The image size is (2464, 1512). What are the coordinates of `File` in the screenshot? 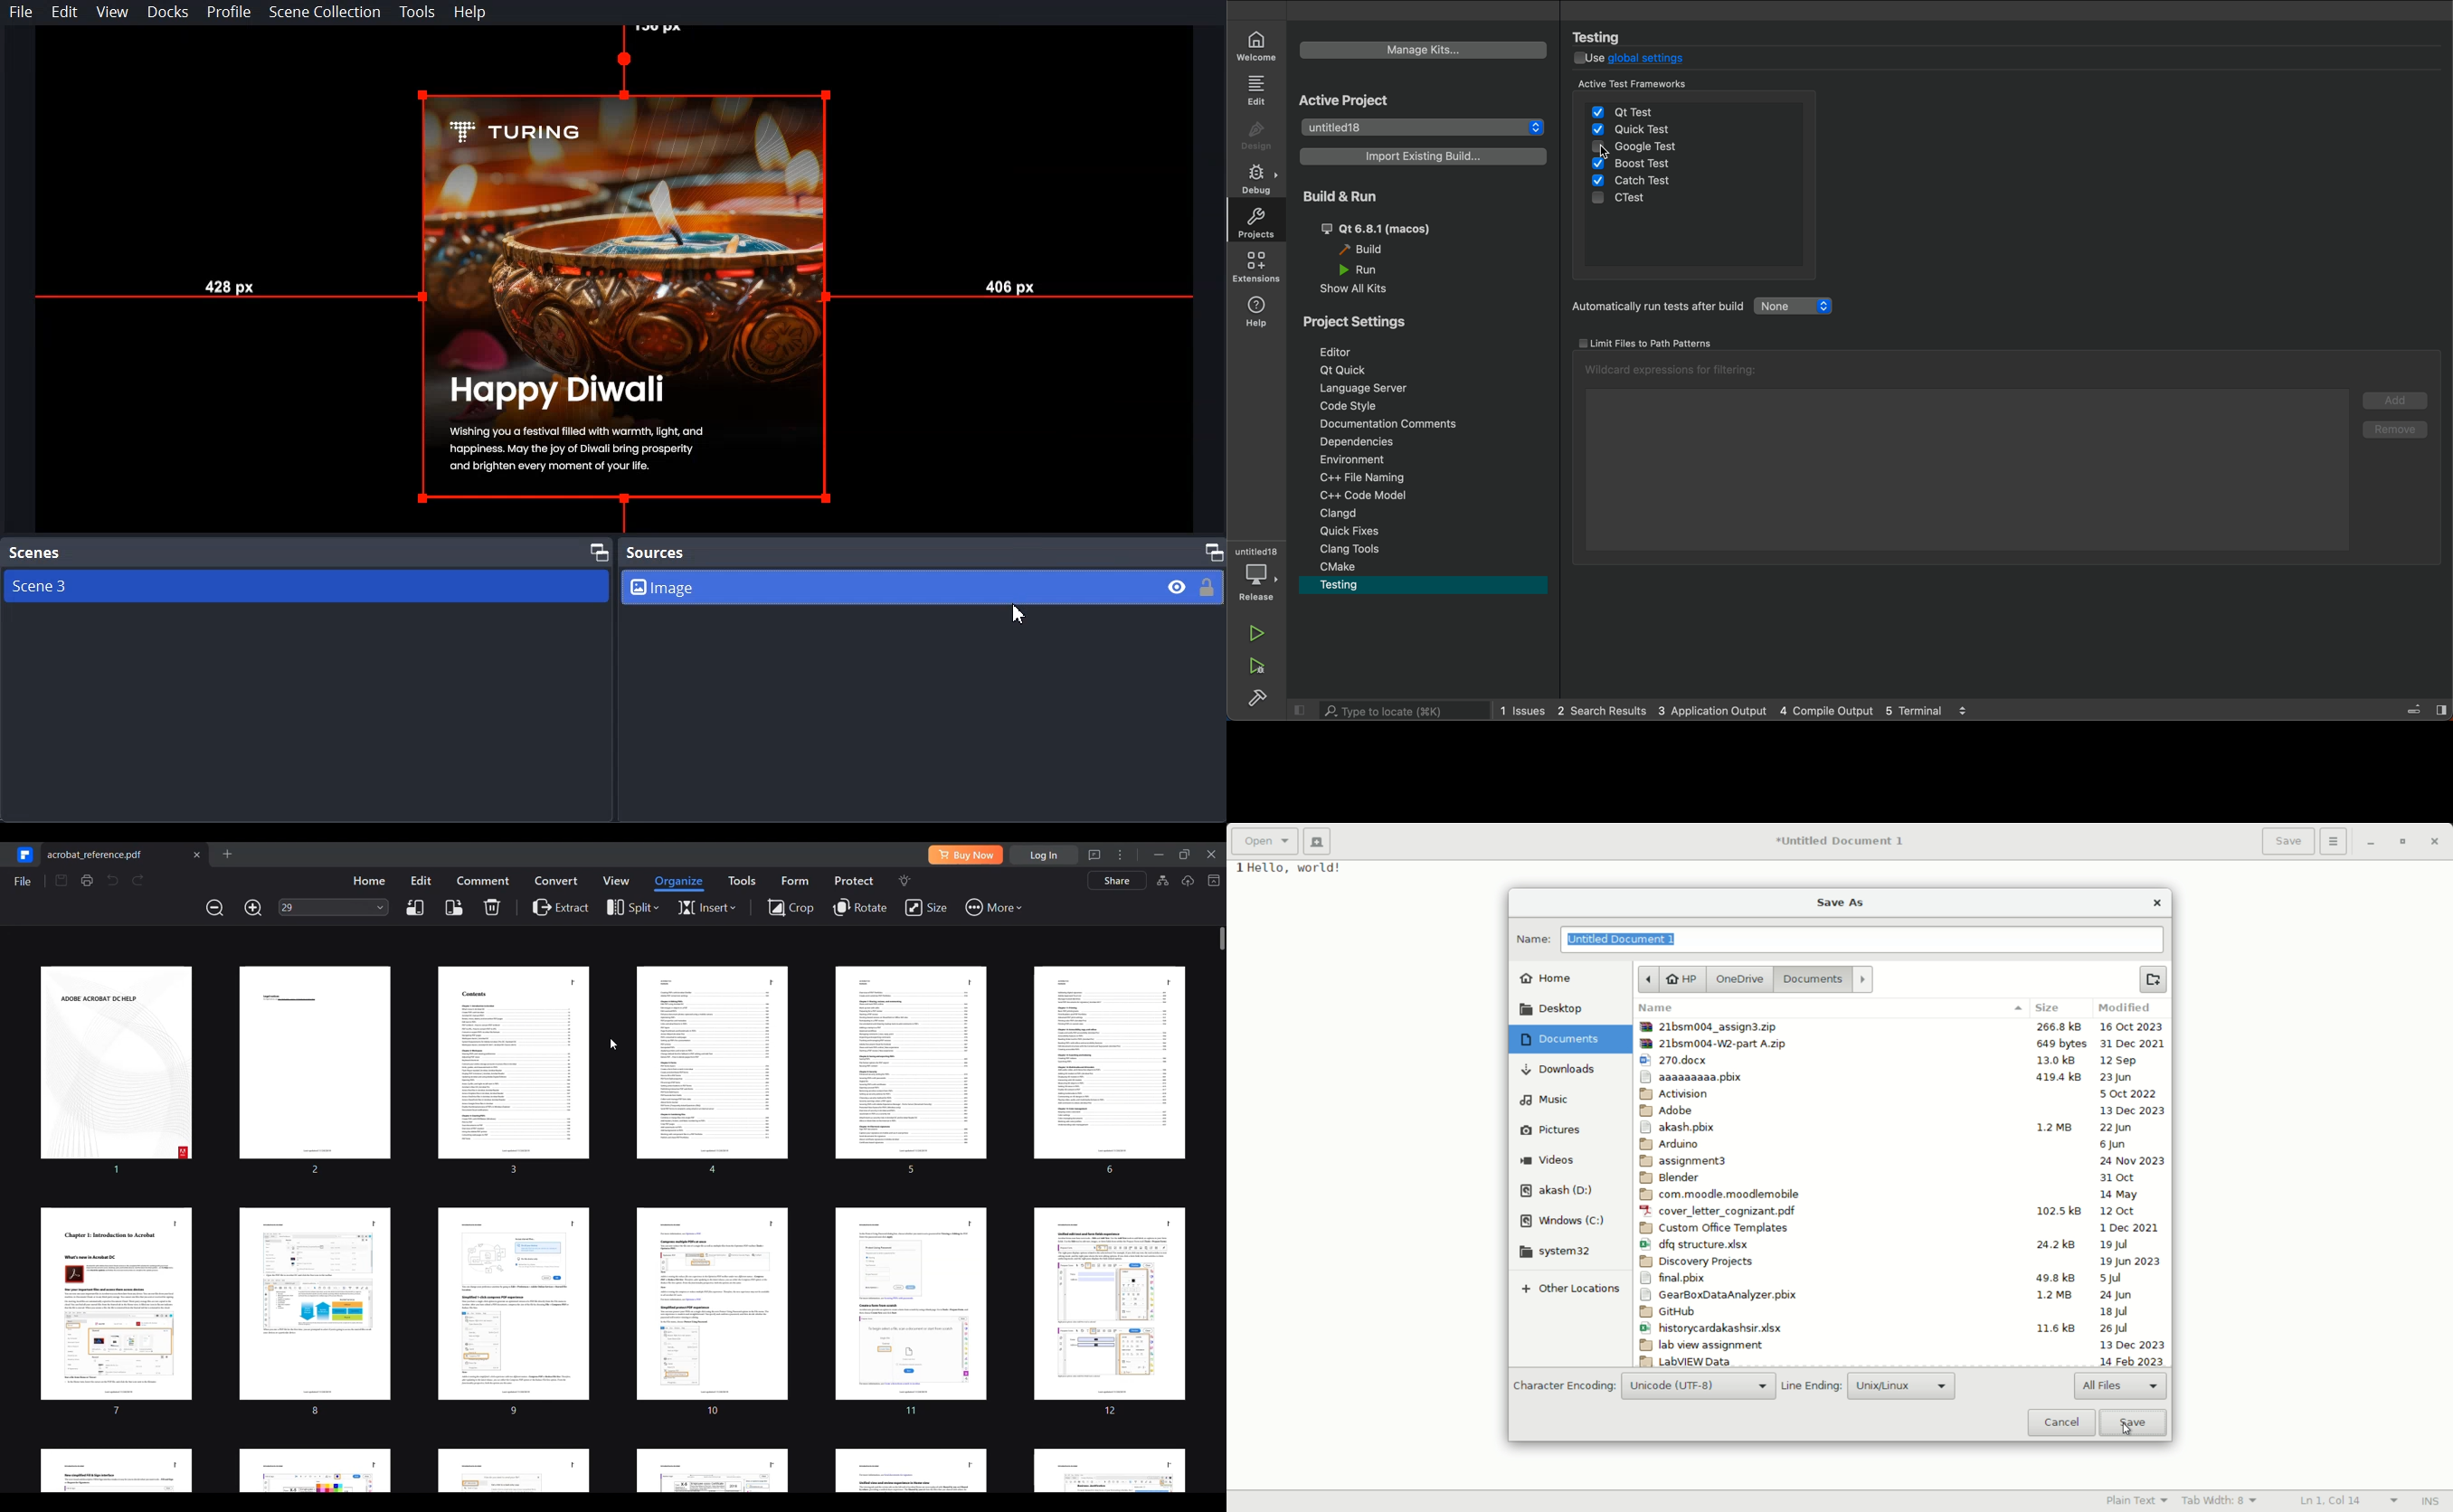 It's located at (22, 12).